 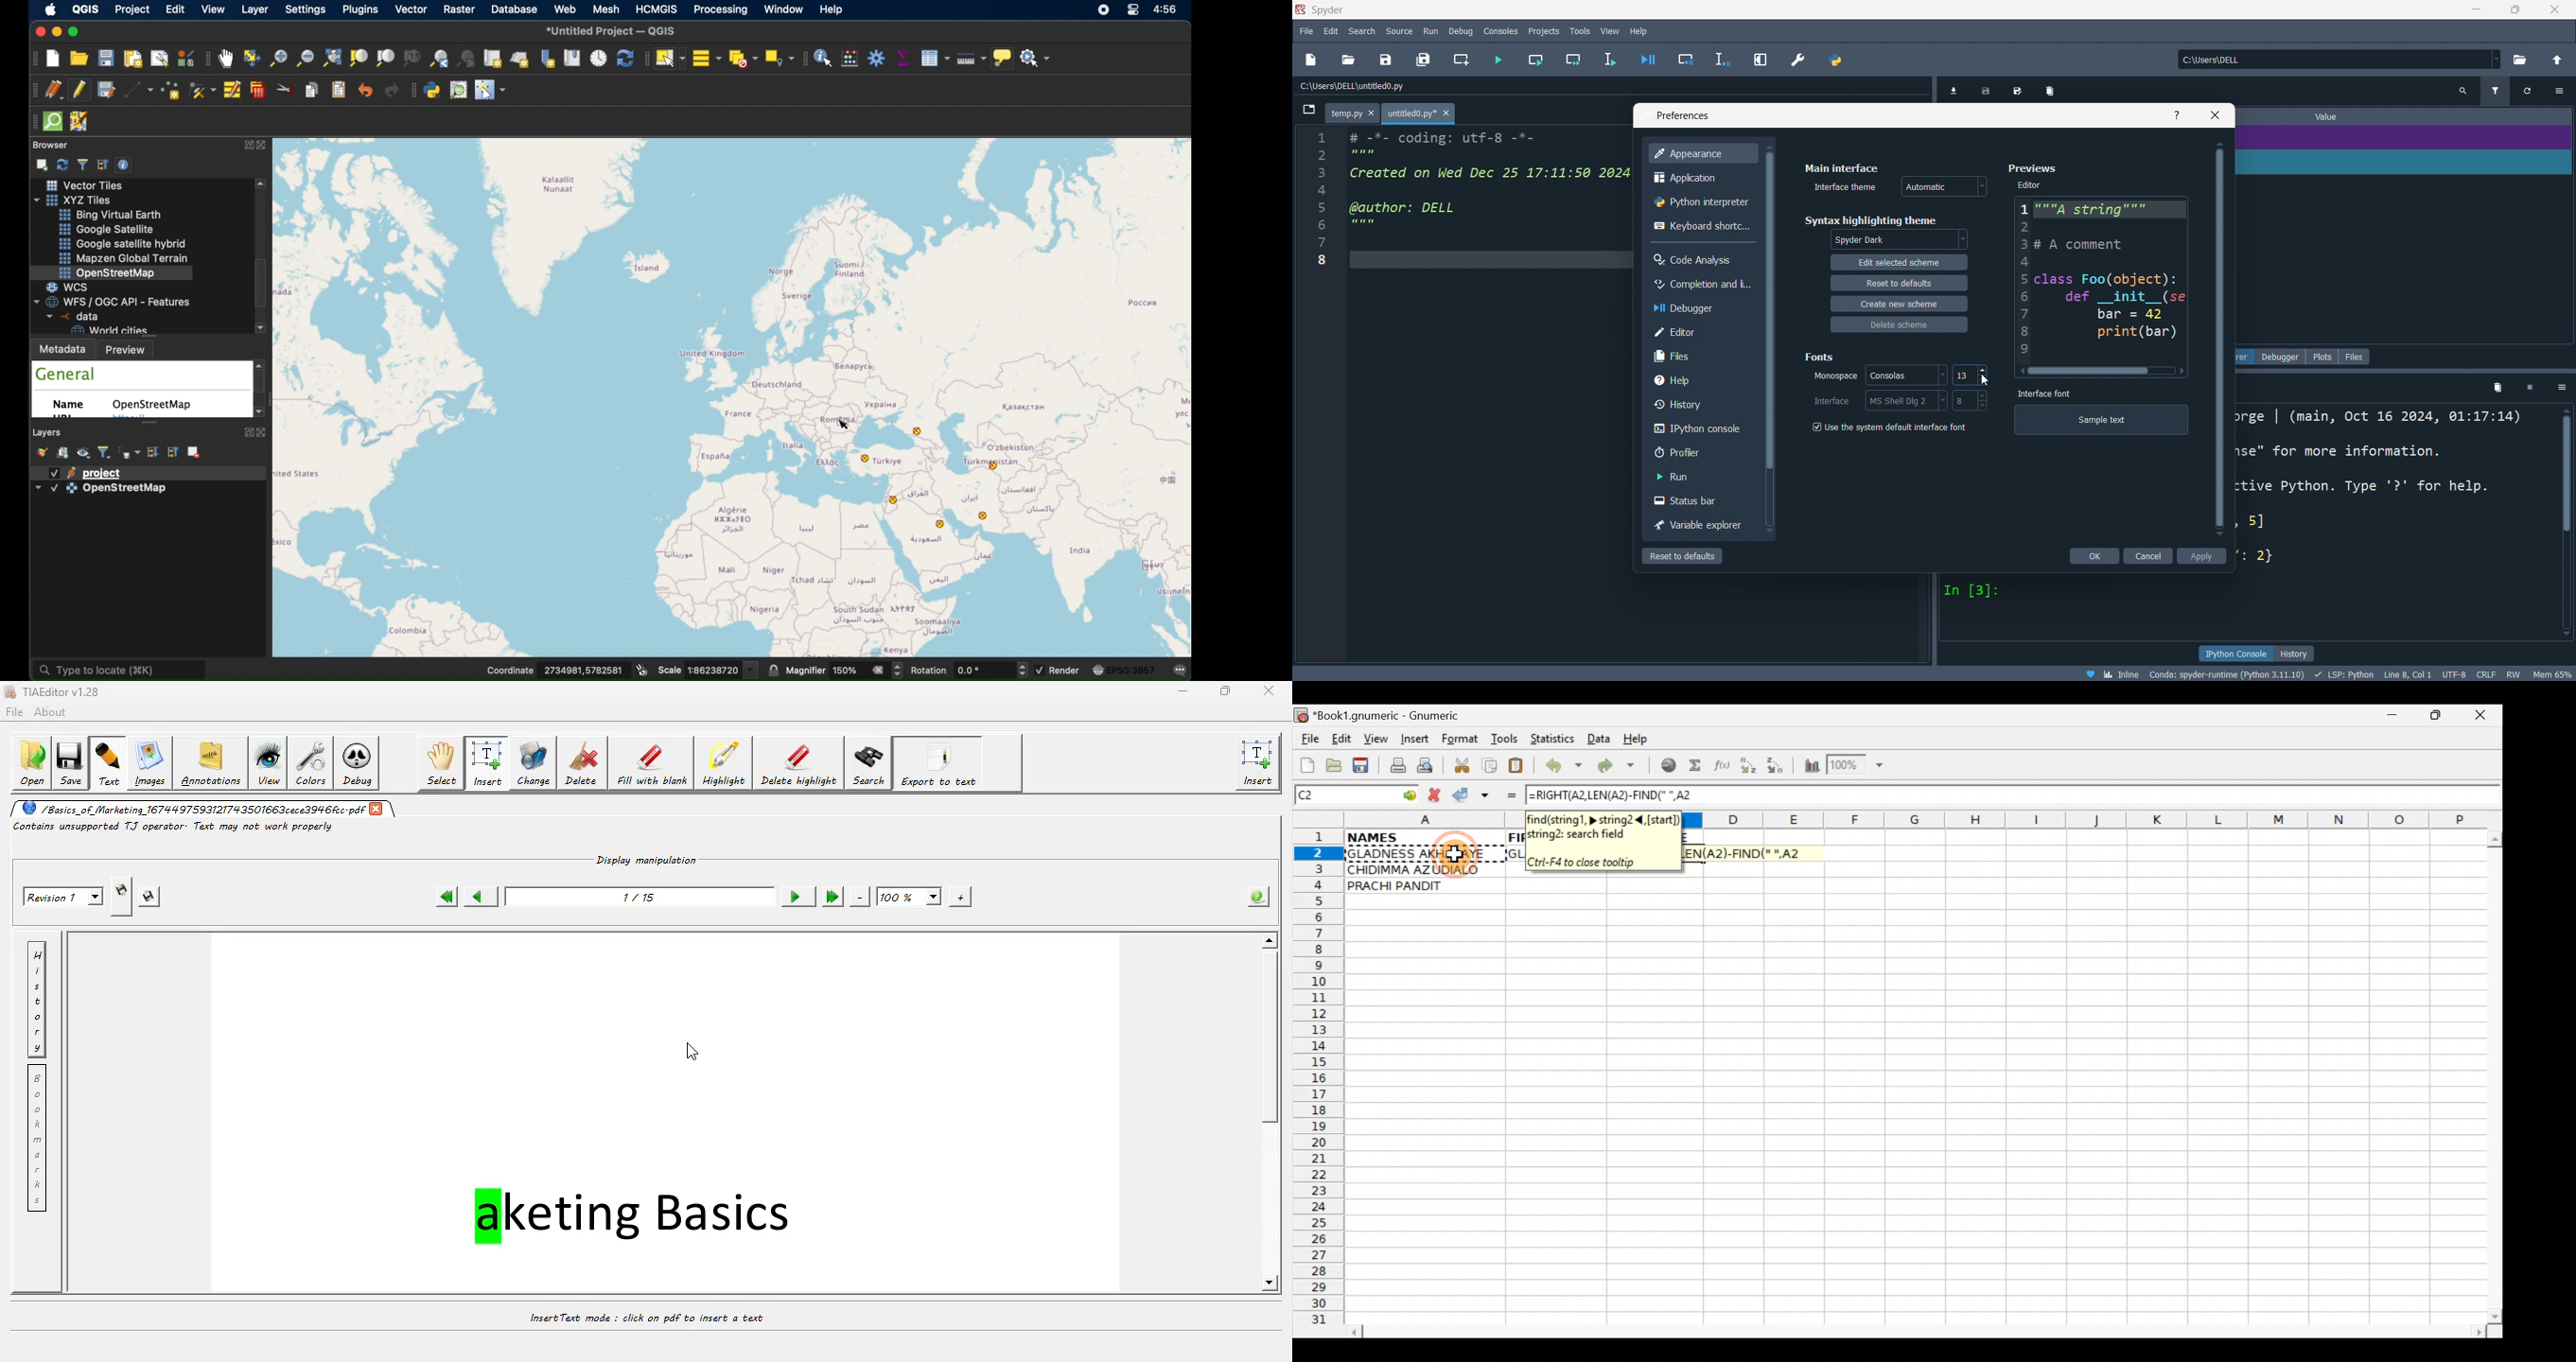 I want to click on ok, so click(x=2094, y=555).